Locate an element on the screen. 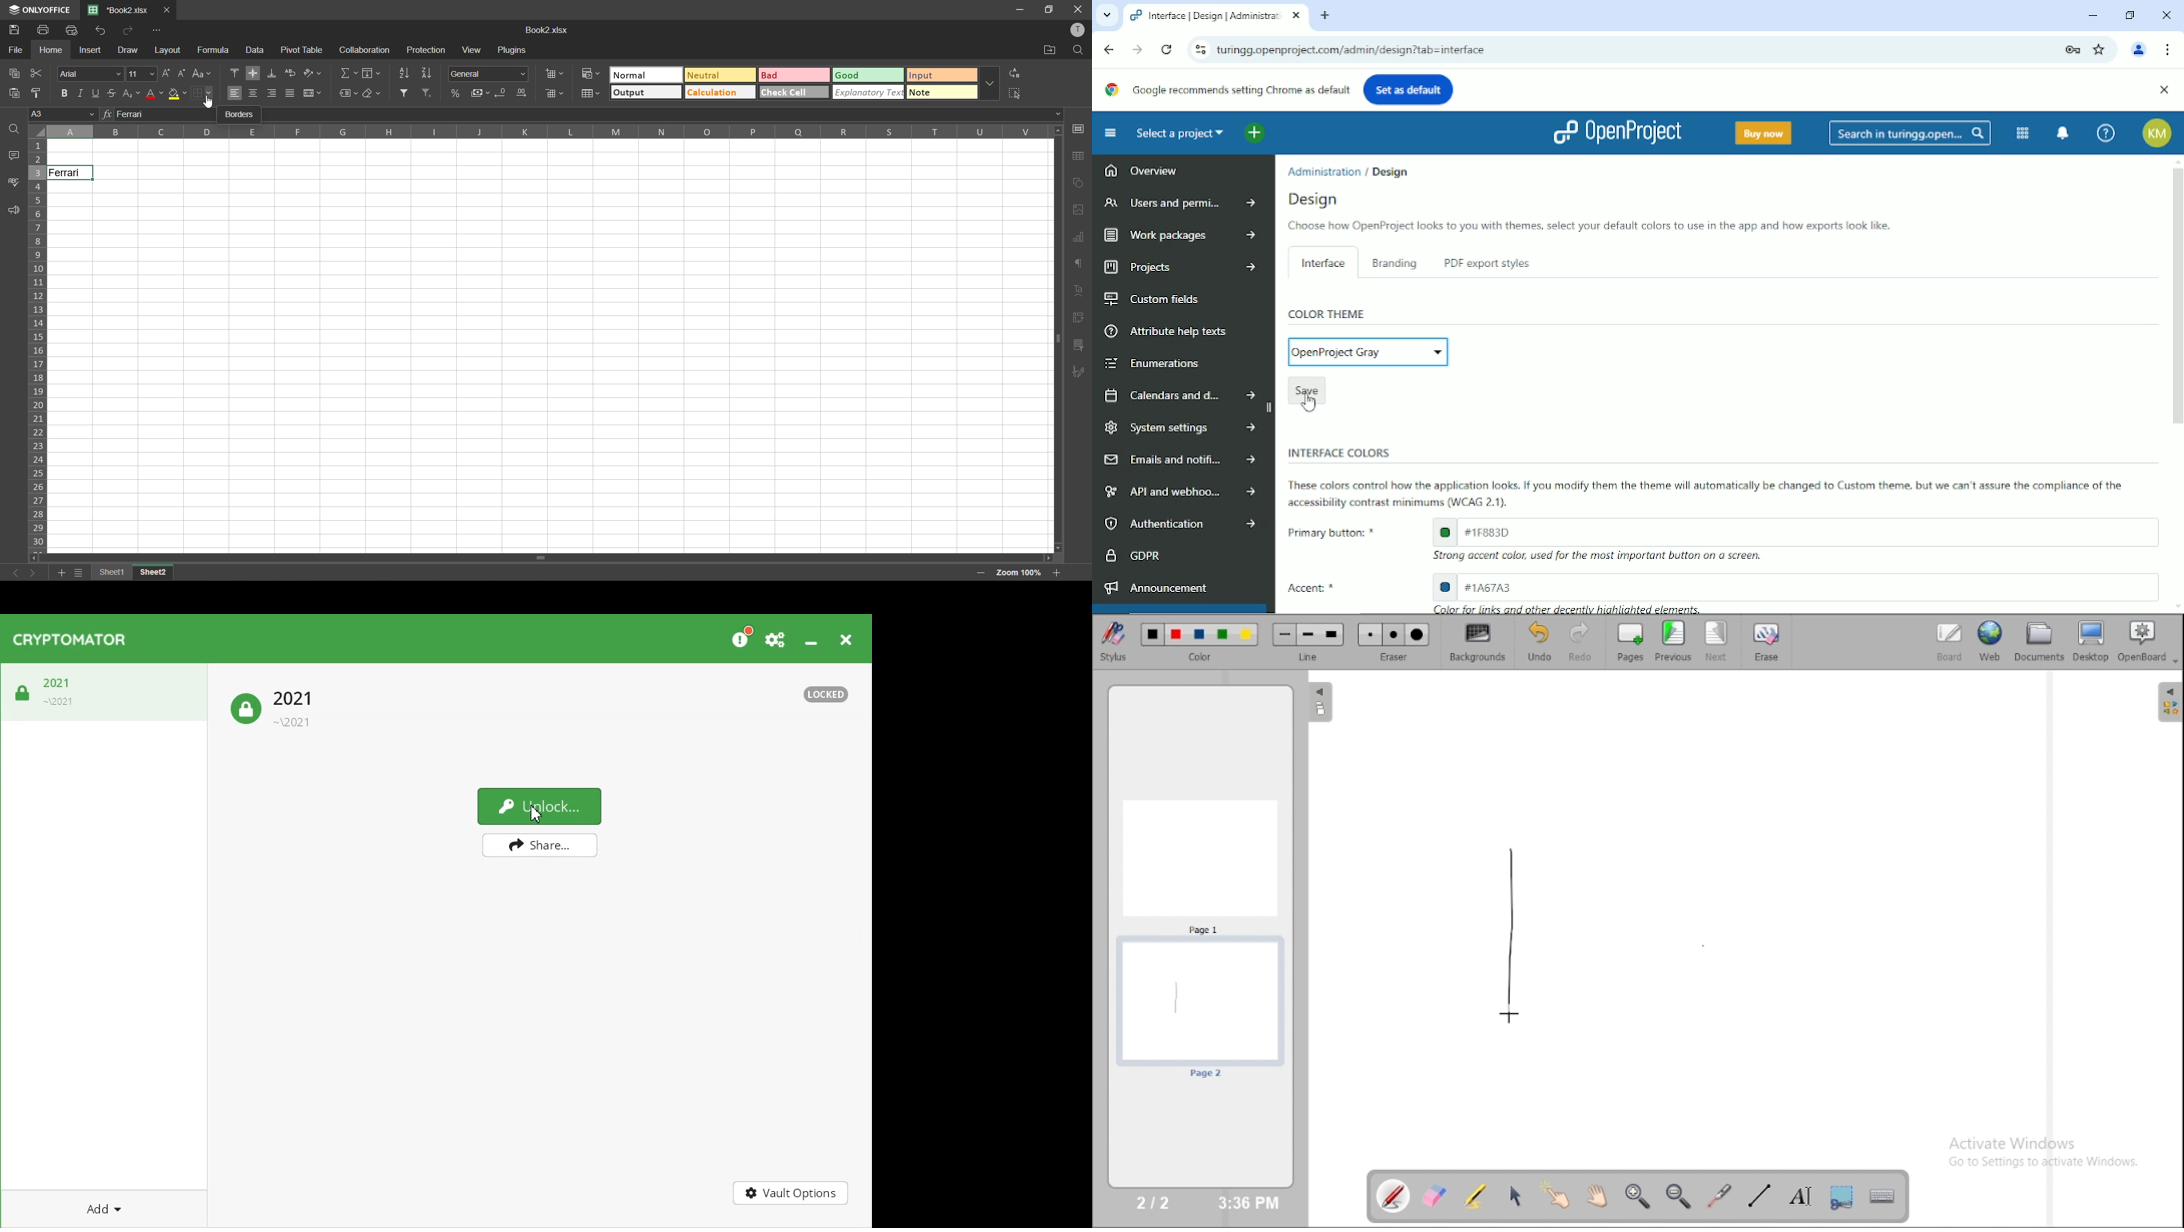 The width and height of the screenshot is (2184, 1232). close current window is located at coordinates (1296, 16).